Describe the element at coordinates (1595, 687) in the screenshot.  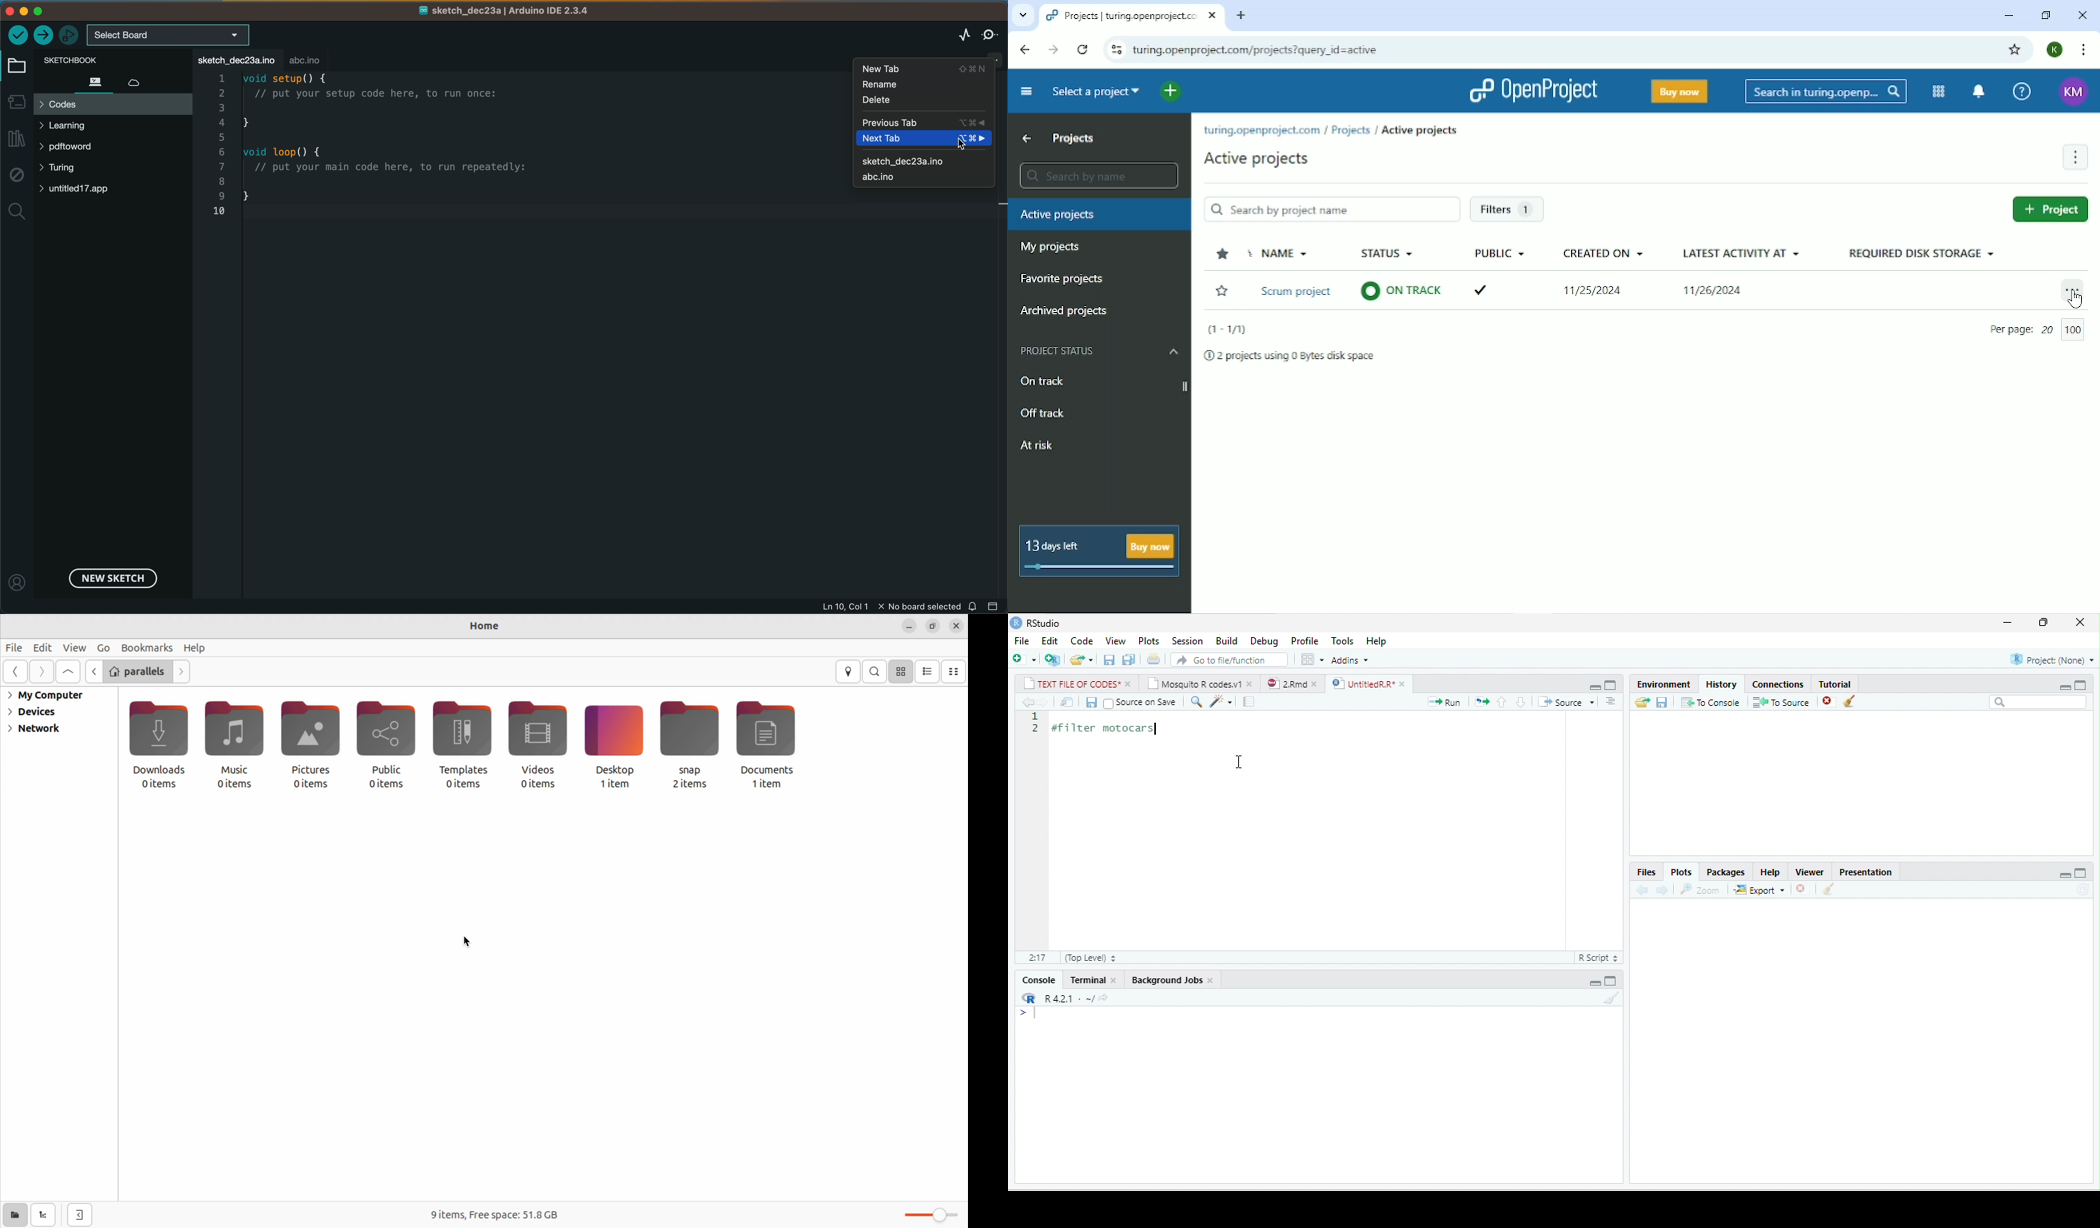
I see `minimize` at that location.